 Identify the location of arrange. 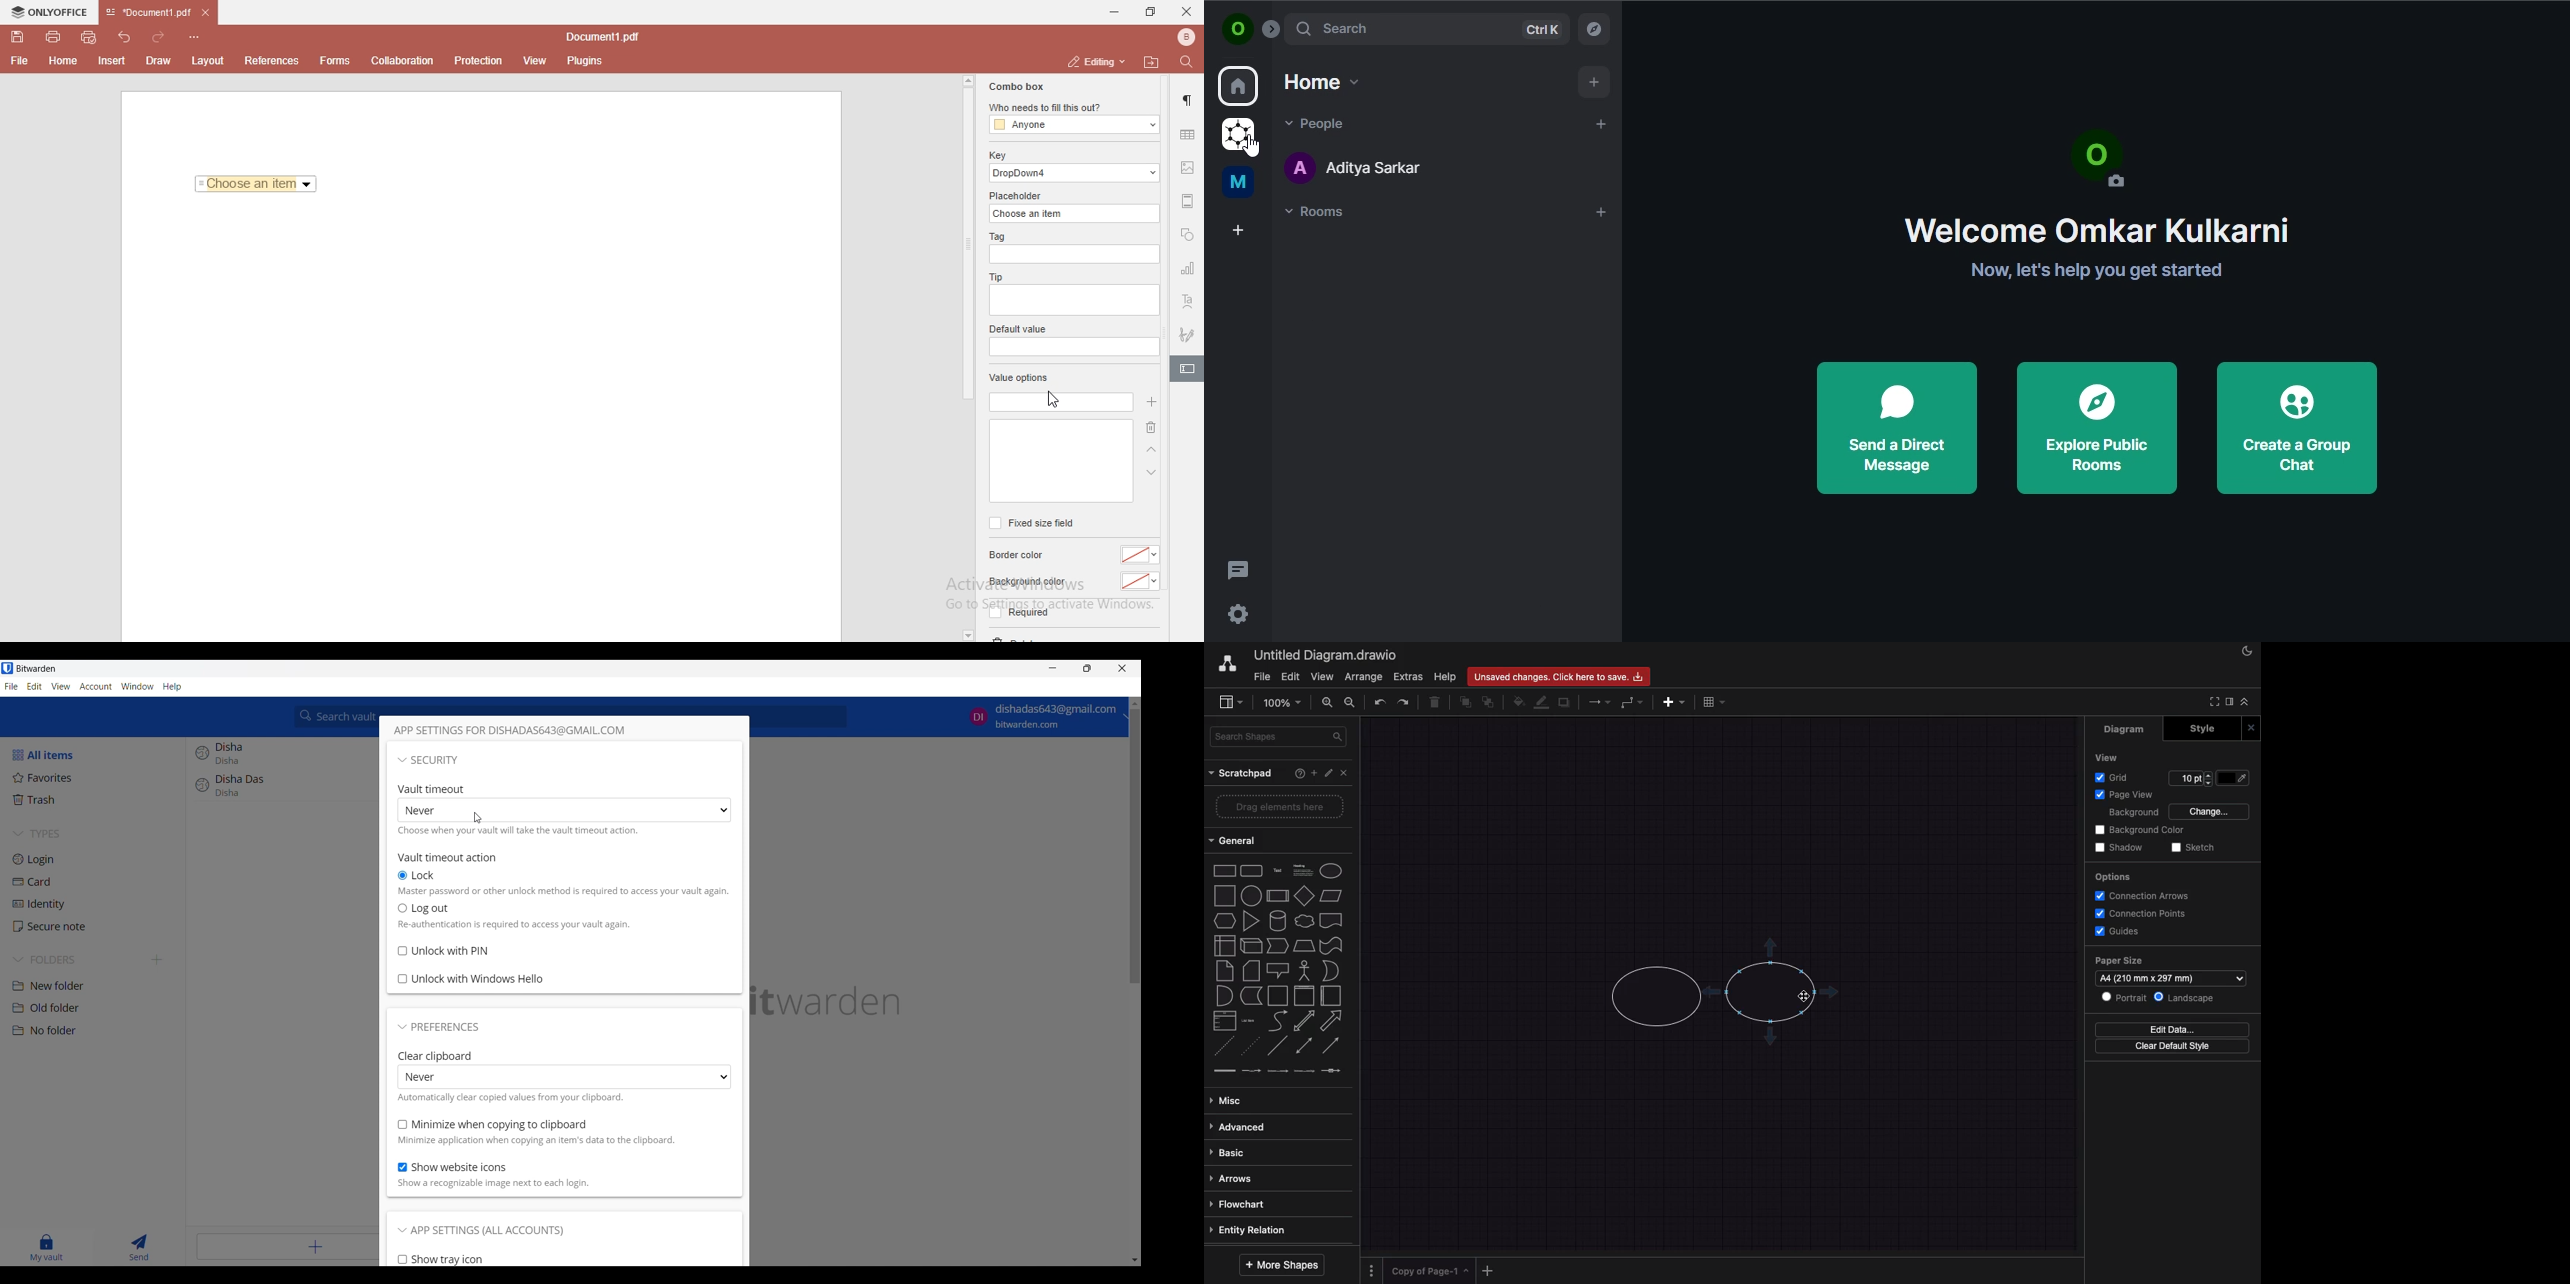
(1364, 677).